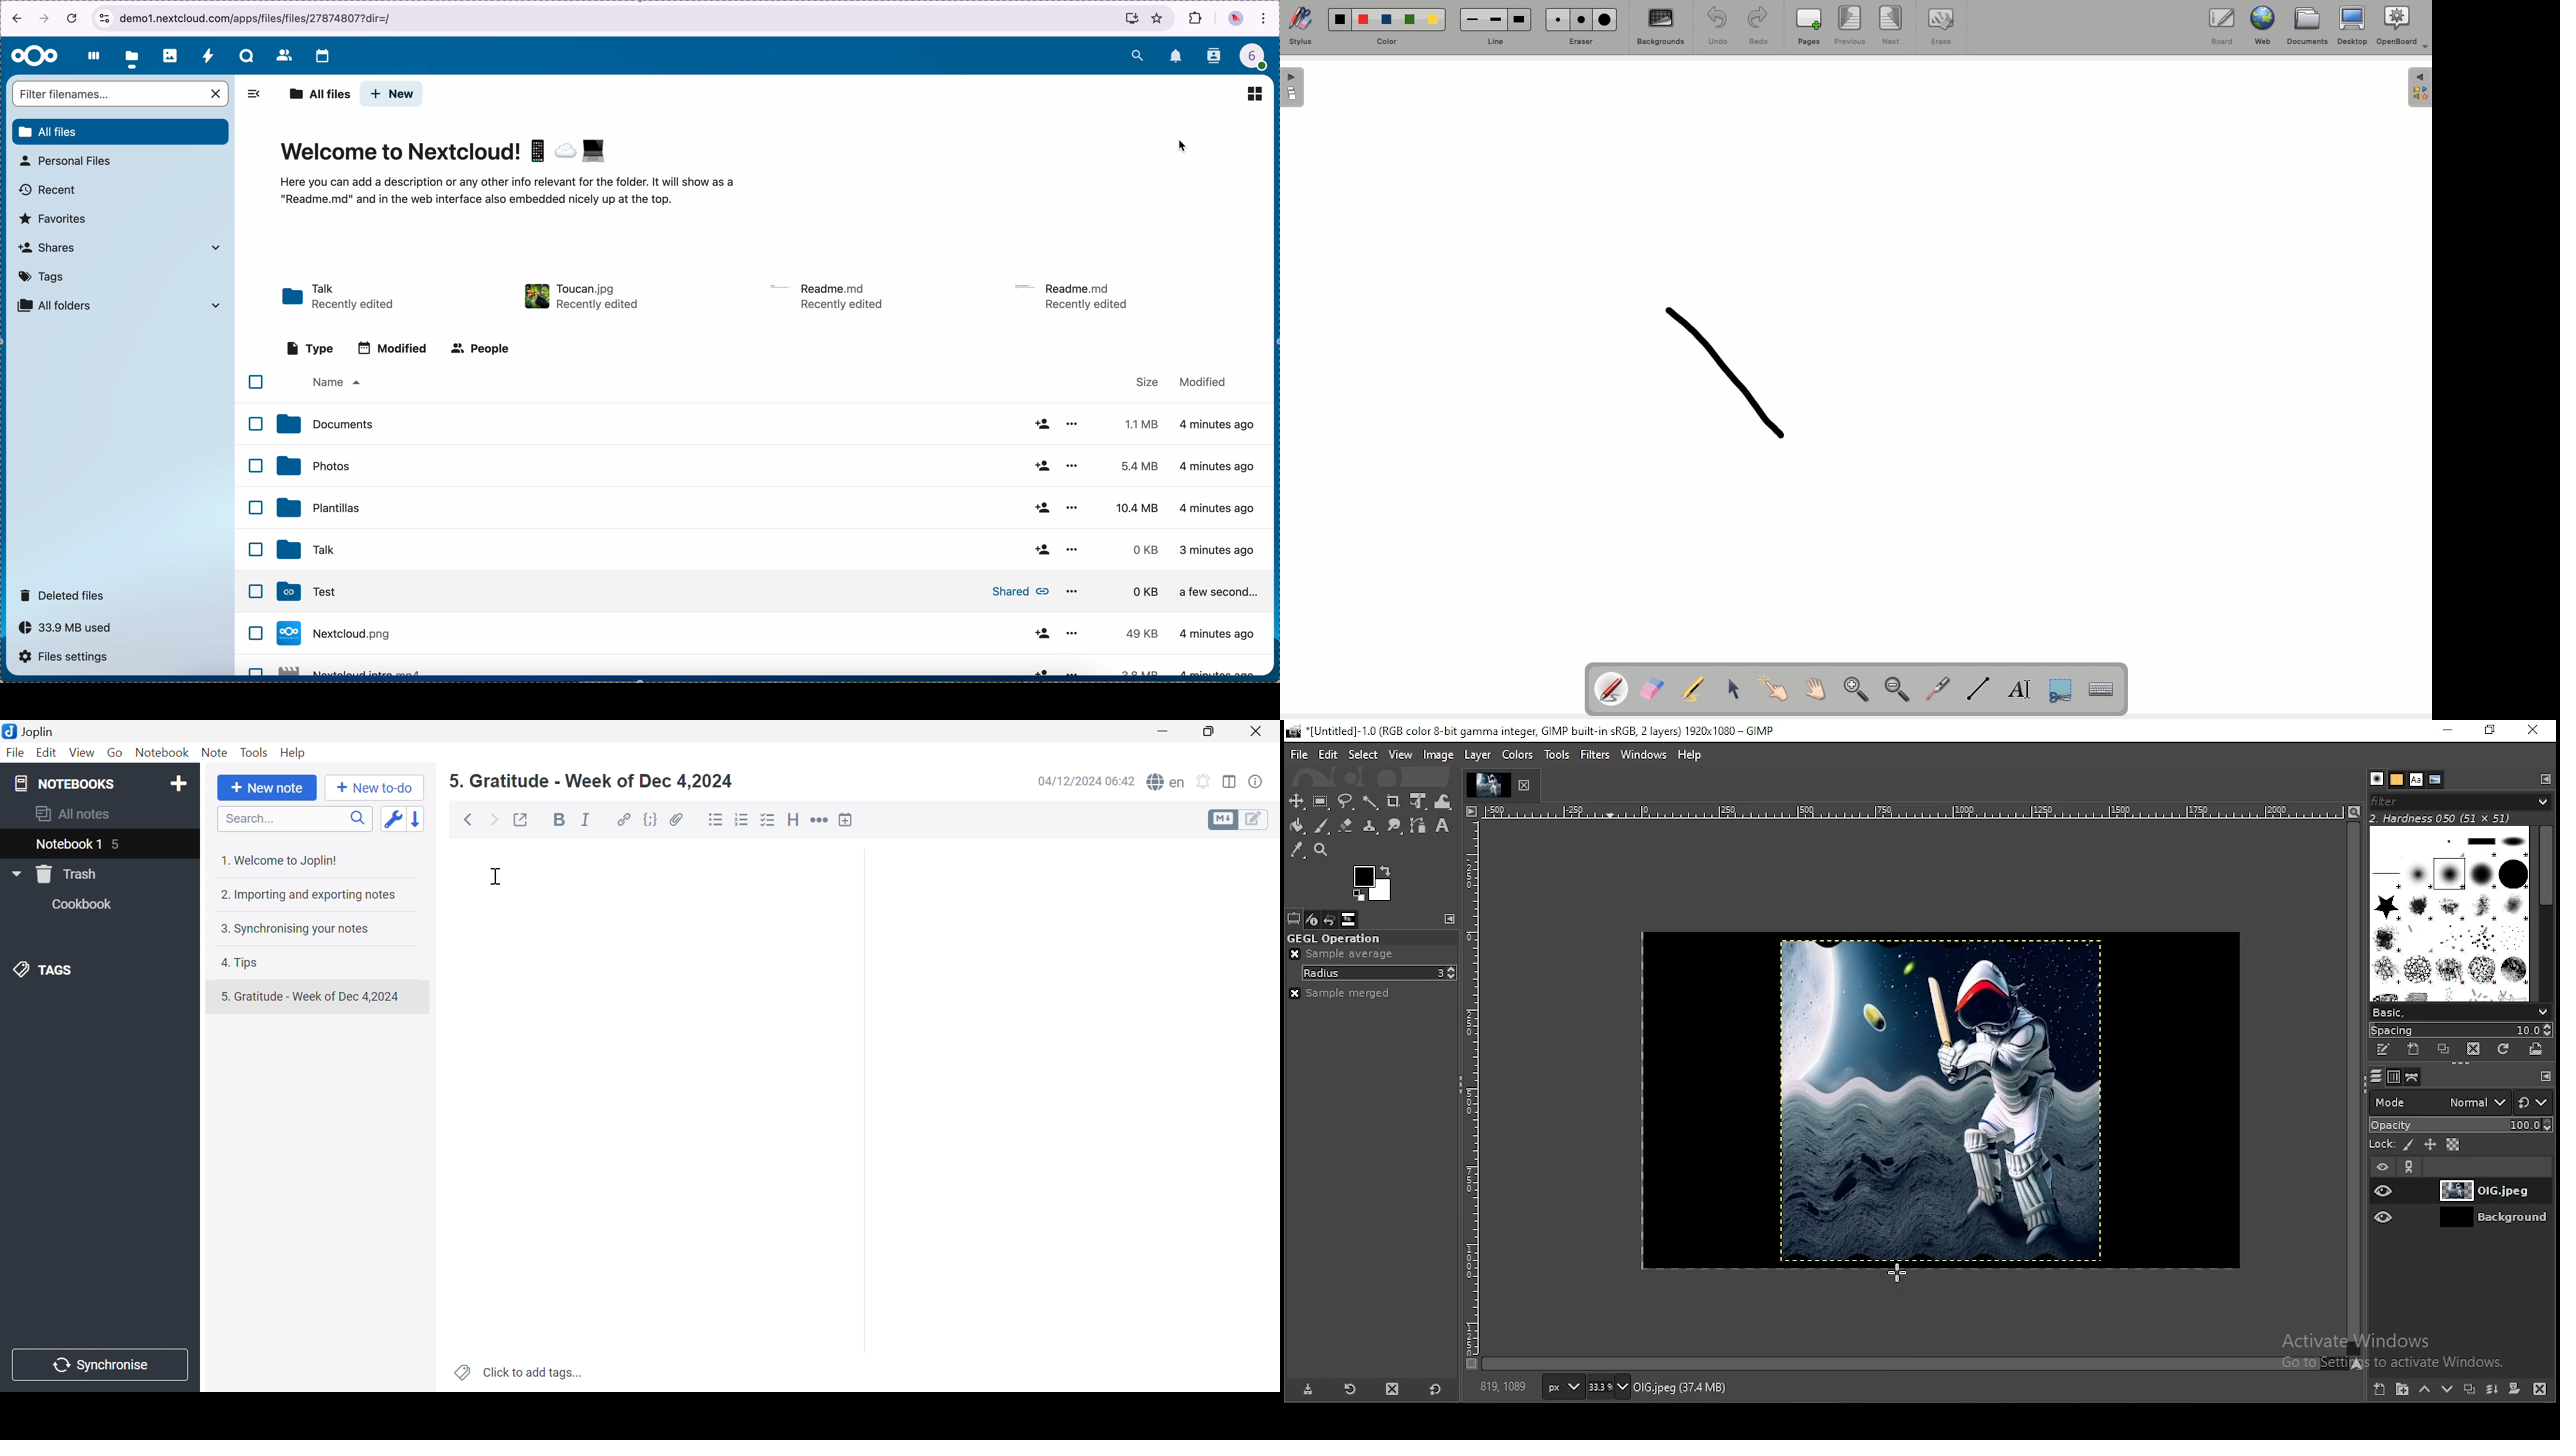 This screenshot has height=1456, width=2576. Describe the element at coordinates (1076, 671) in the screenshot. I see `more options` at that location.